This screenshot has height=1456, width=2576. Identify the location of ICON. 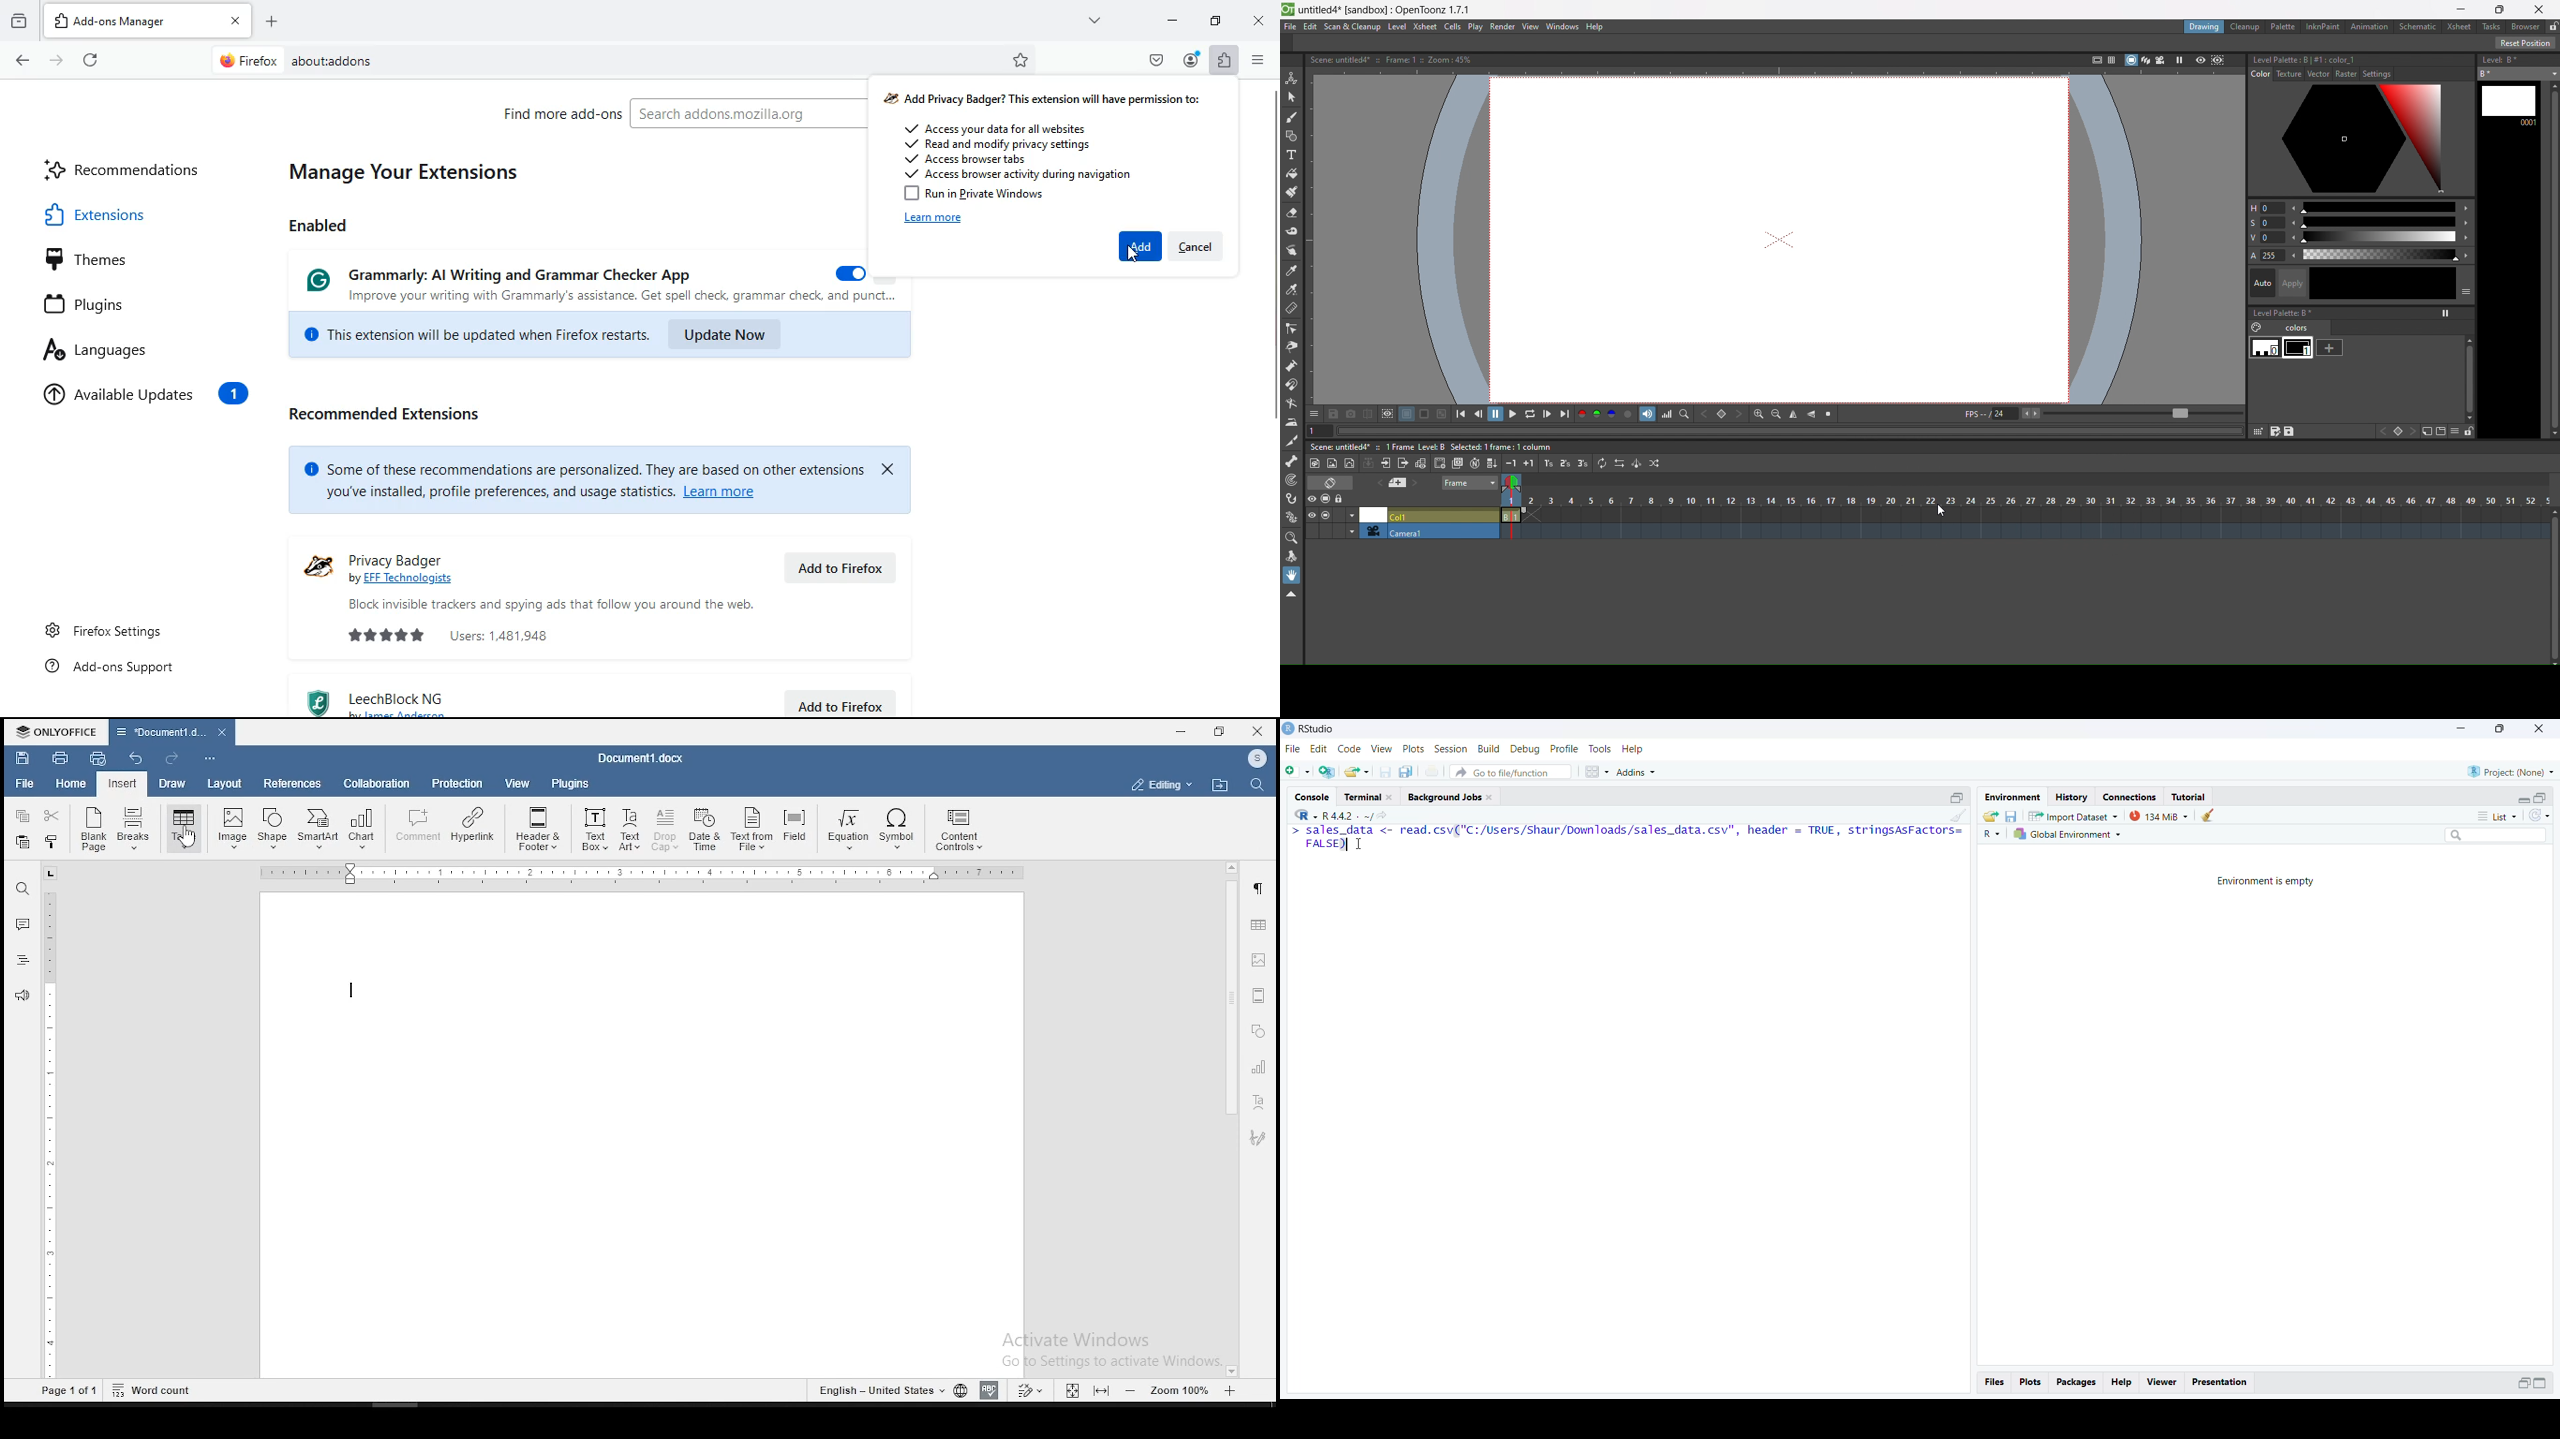
(1256, 760).